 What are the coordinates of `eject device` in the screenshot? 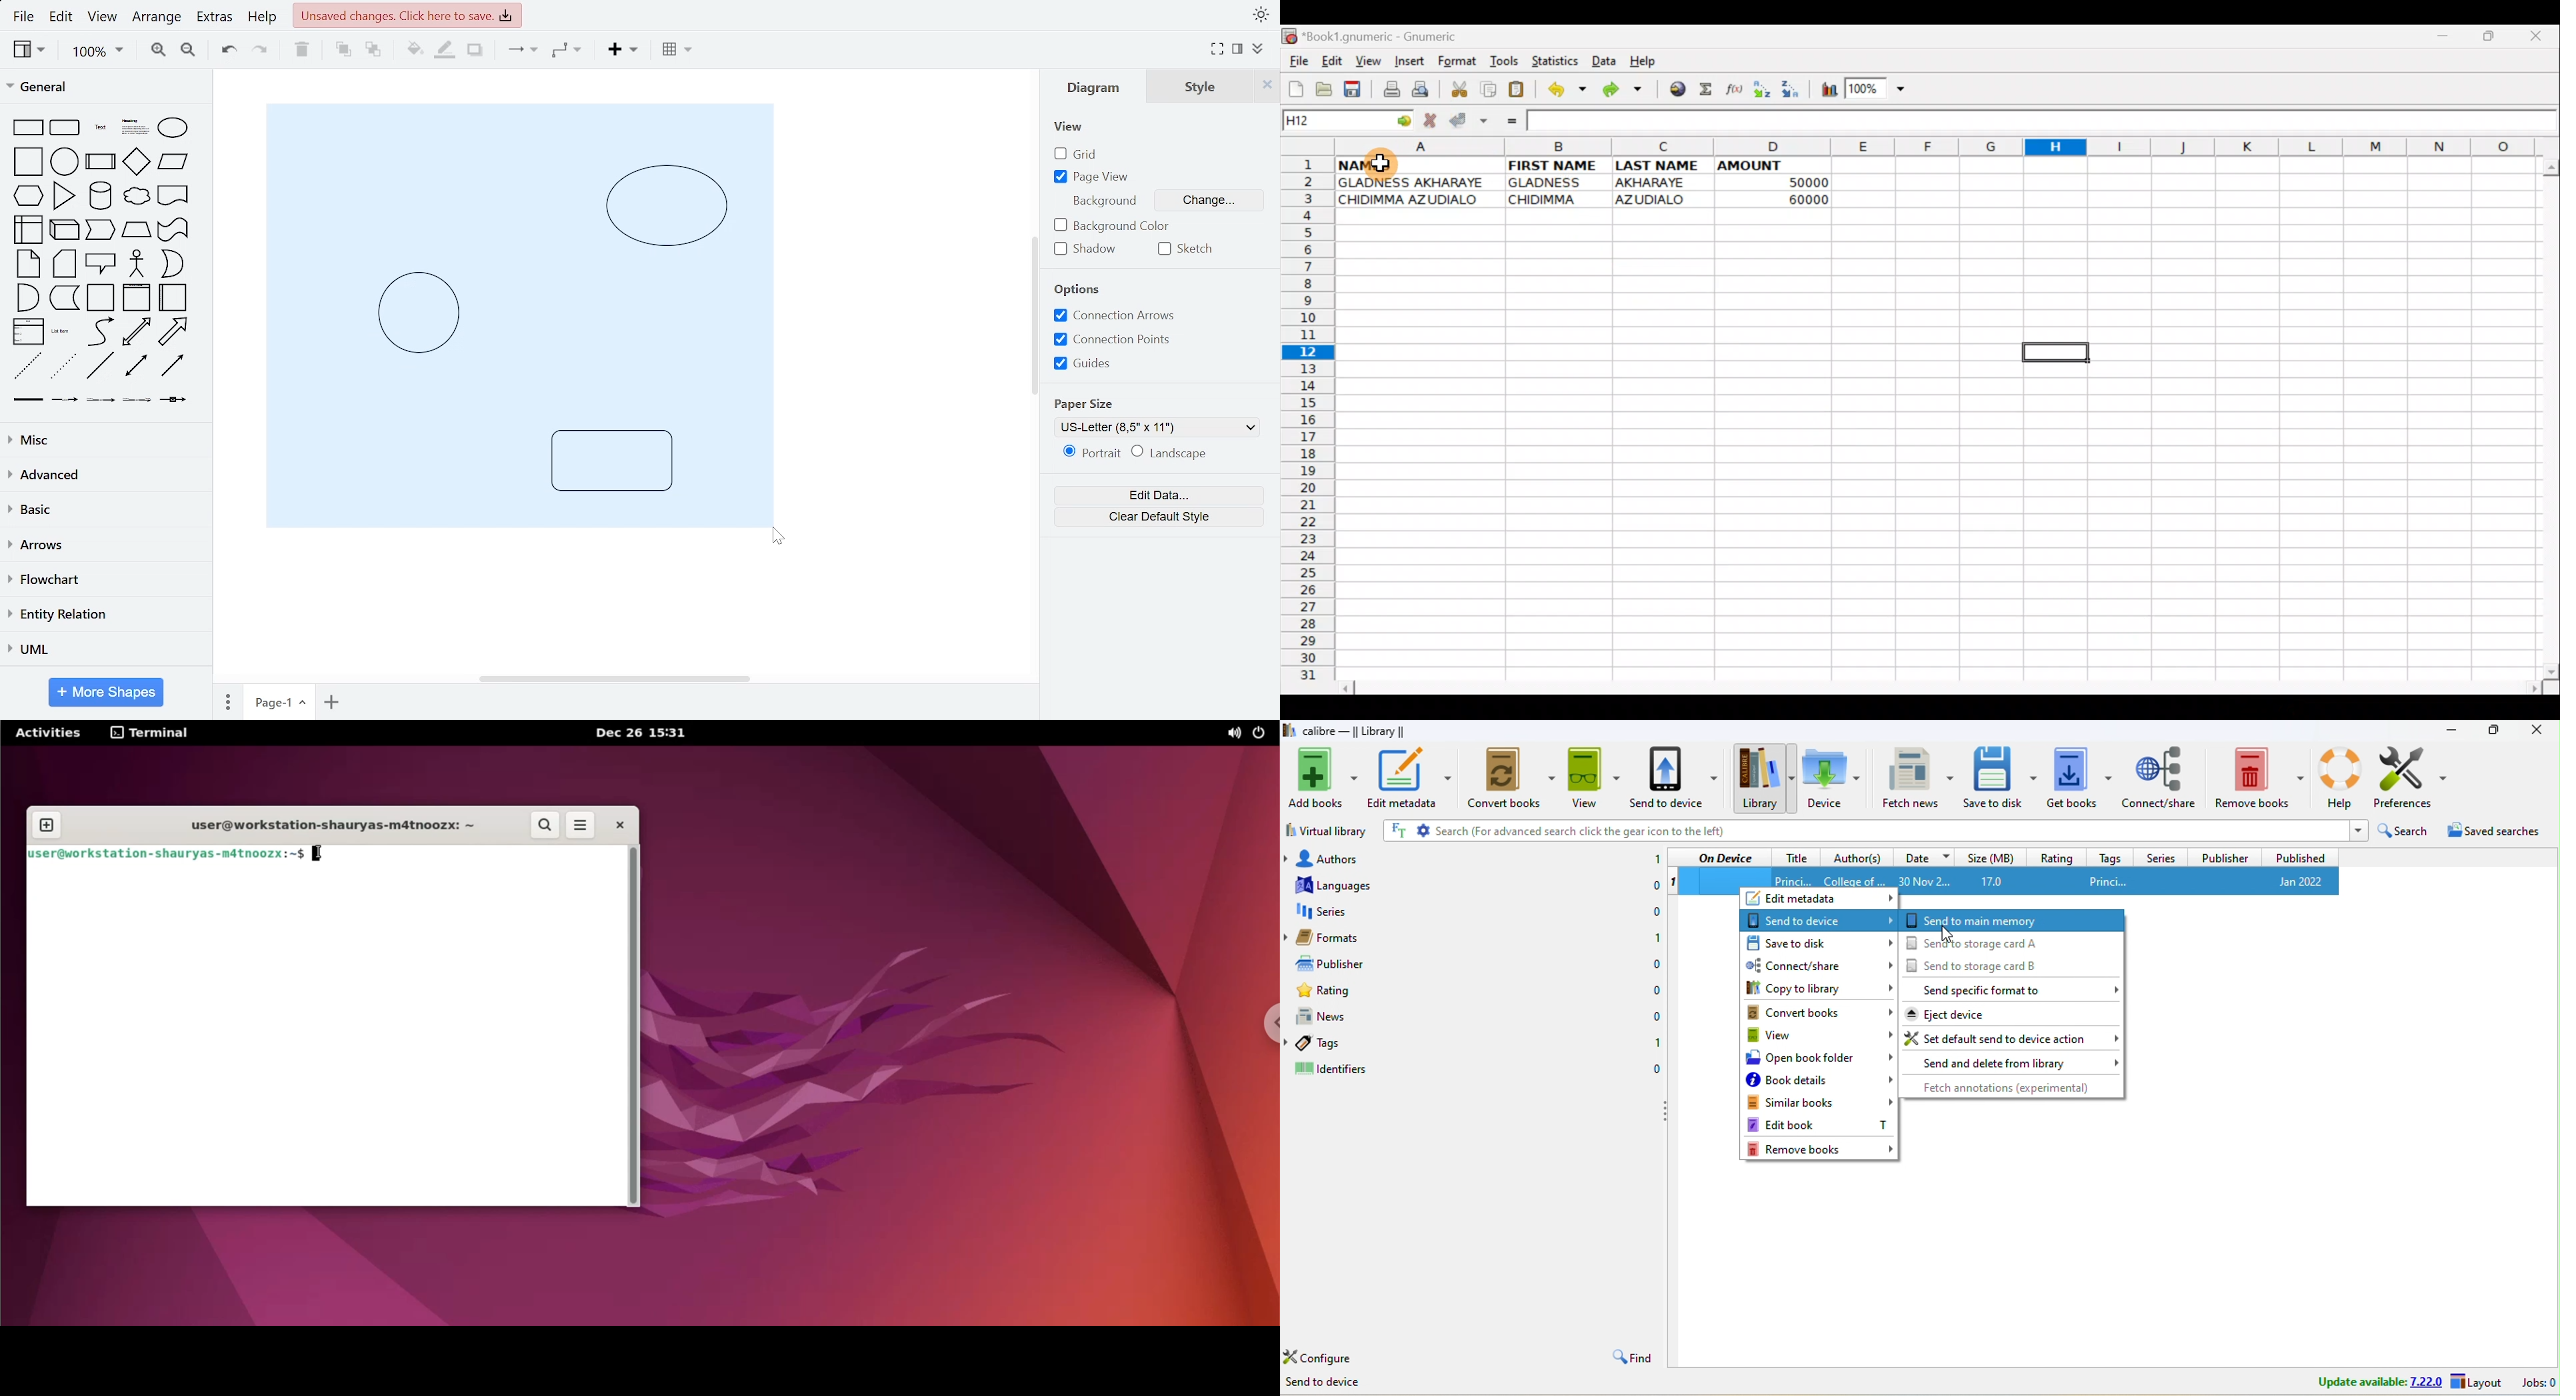 It's located at (2011, 1013).